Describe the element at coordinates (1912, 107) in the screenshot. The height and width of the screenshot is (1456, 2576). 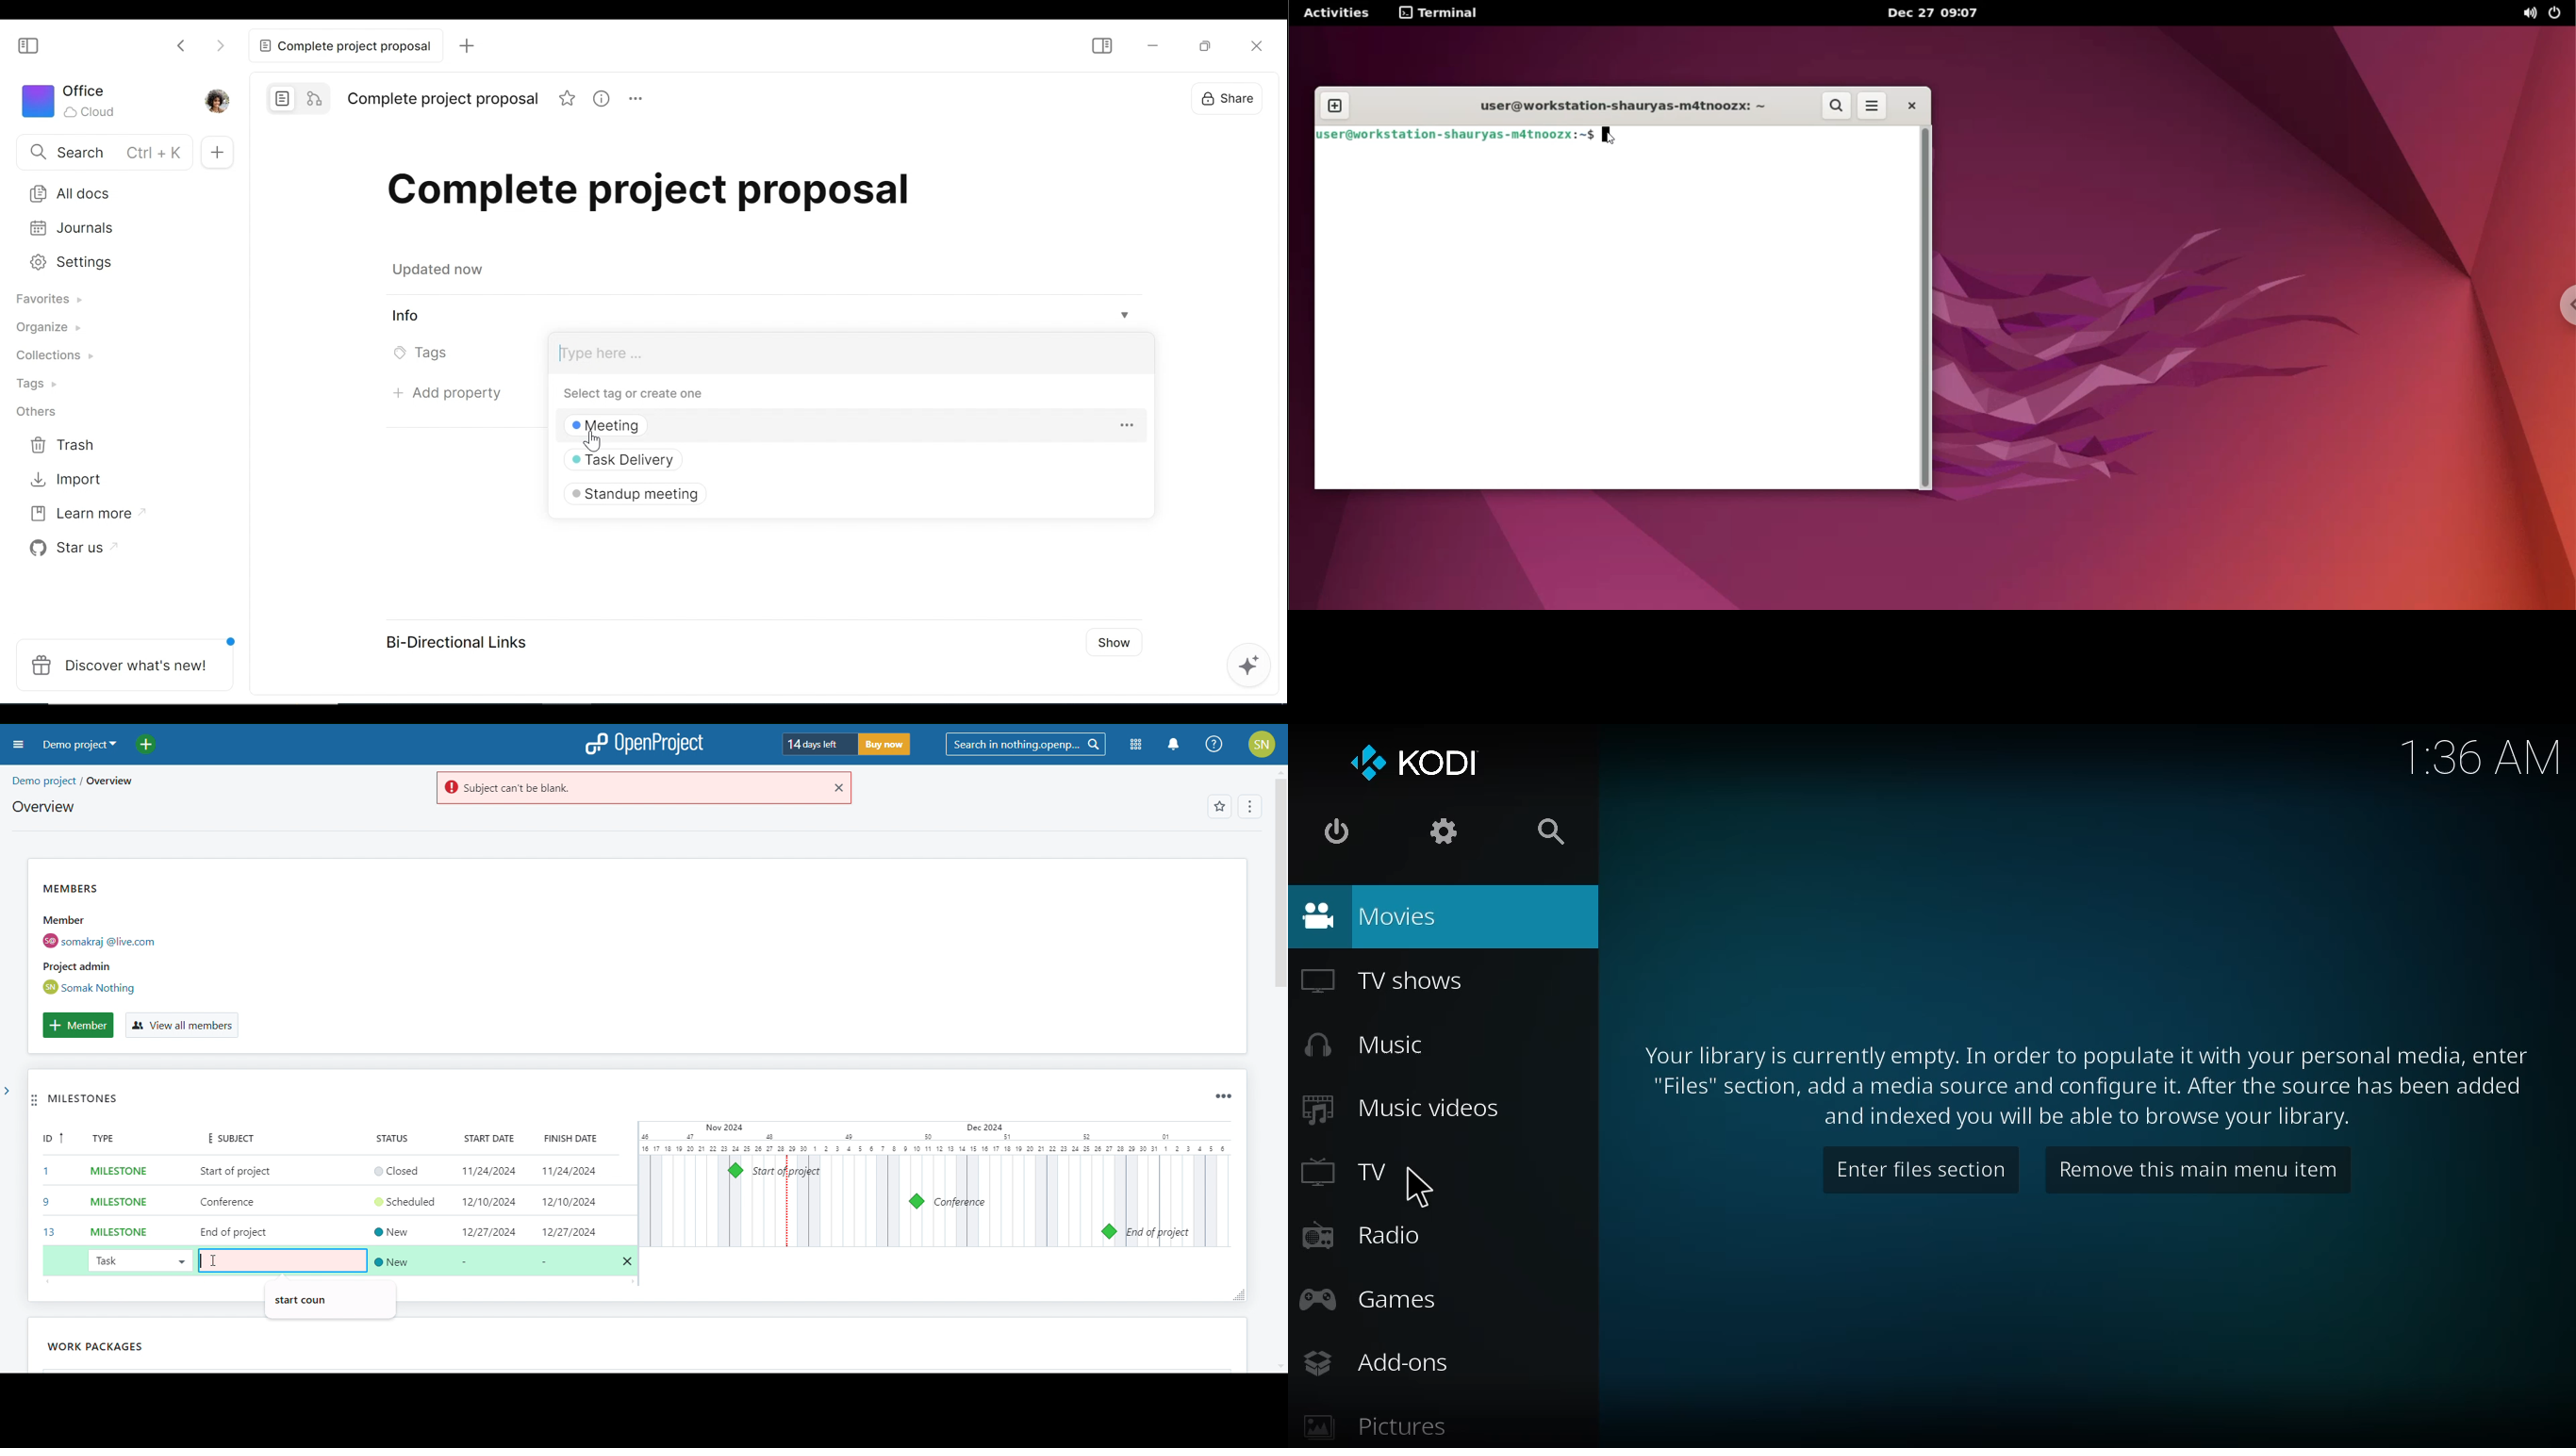
I see `Close` at that location.